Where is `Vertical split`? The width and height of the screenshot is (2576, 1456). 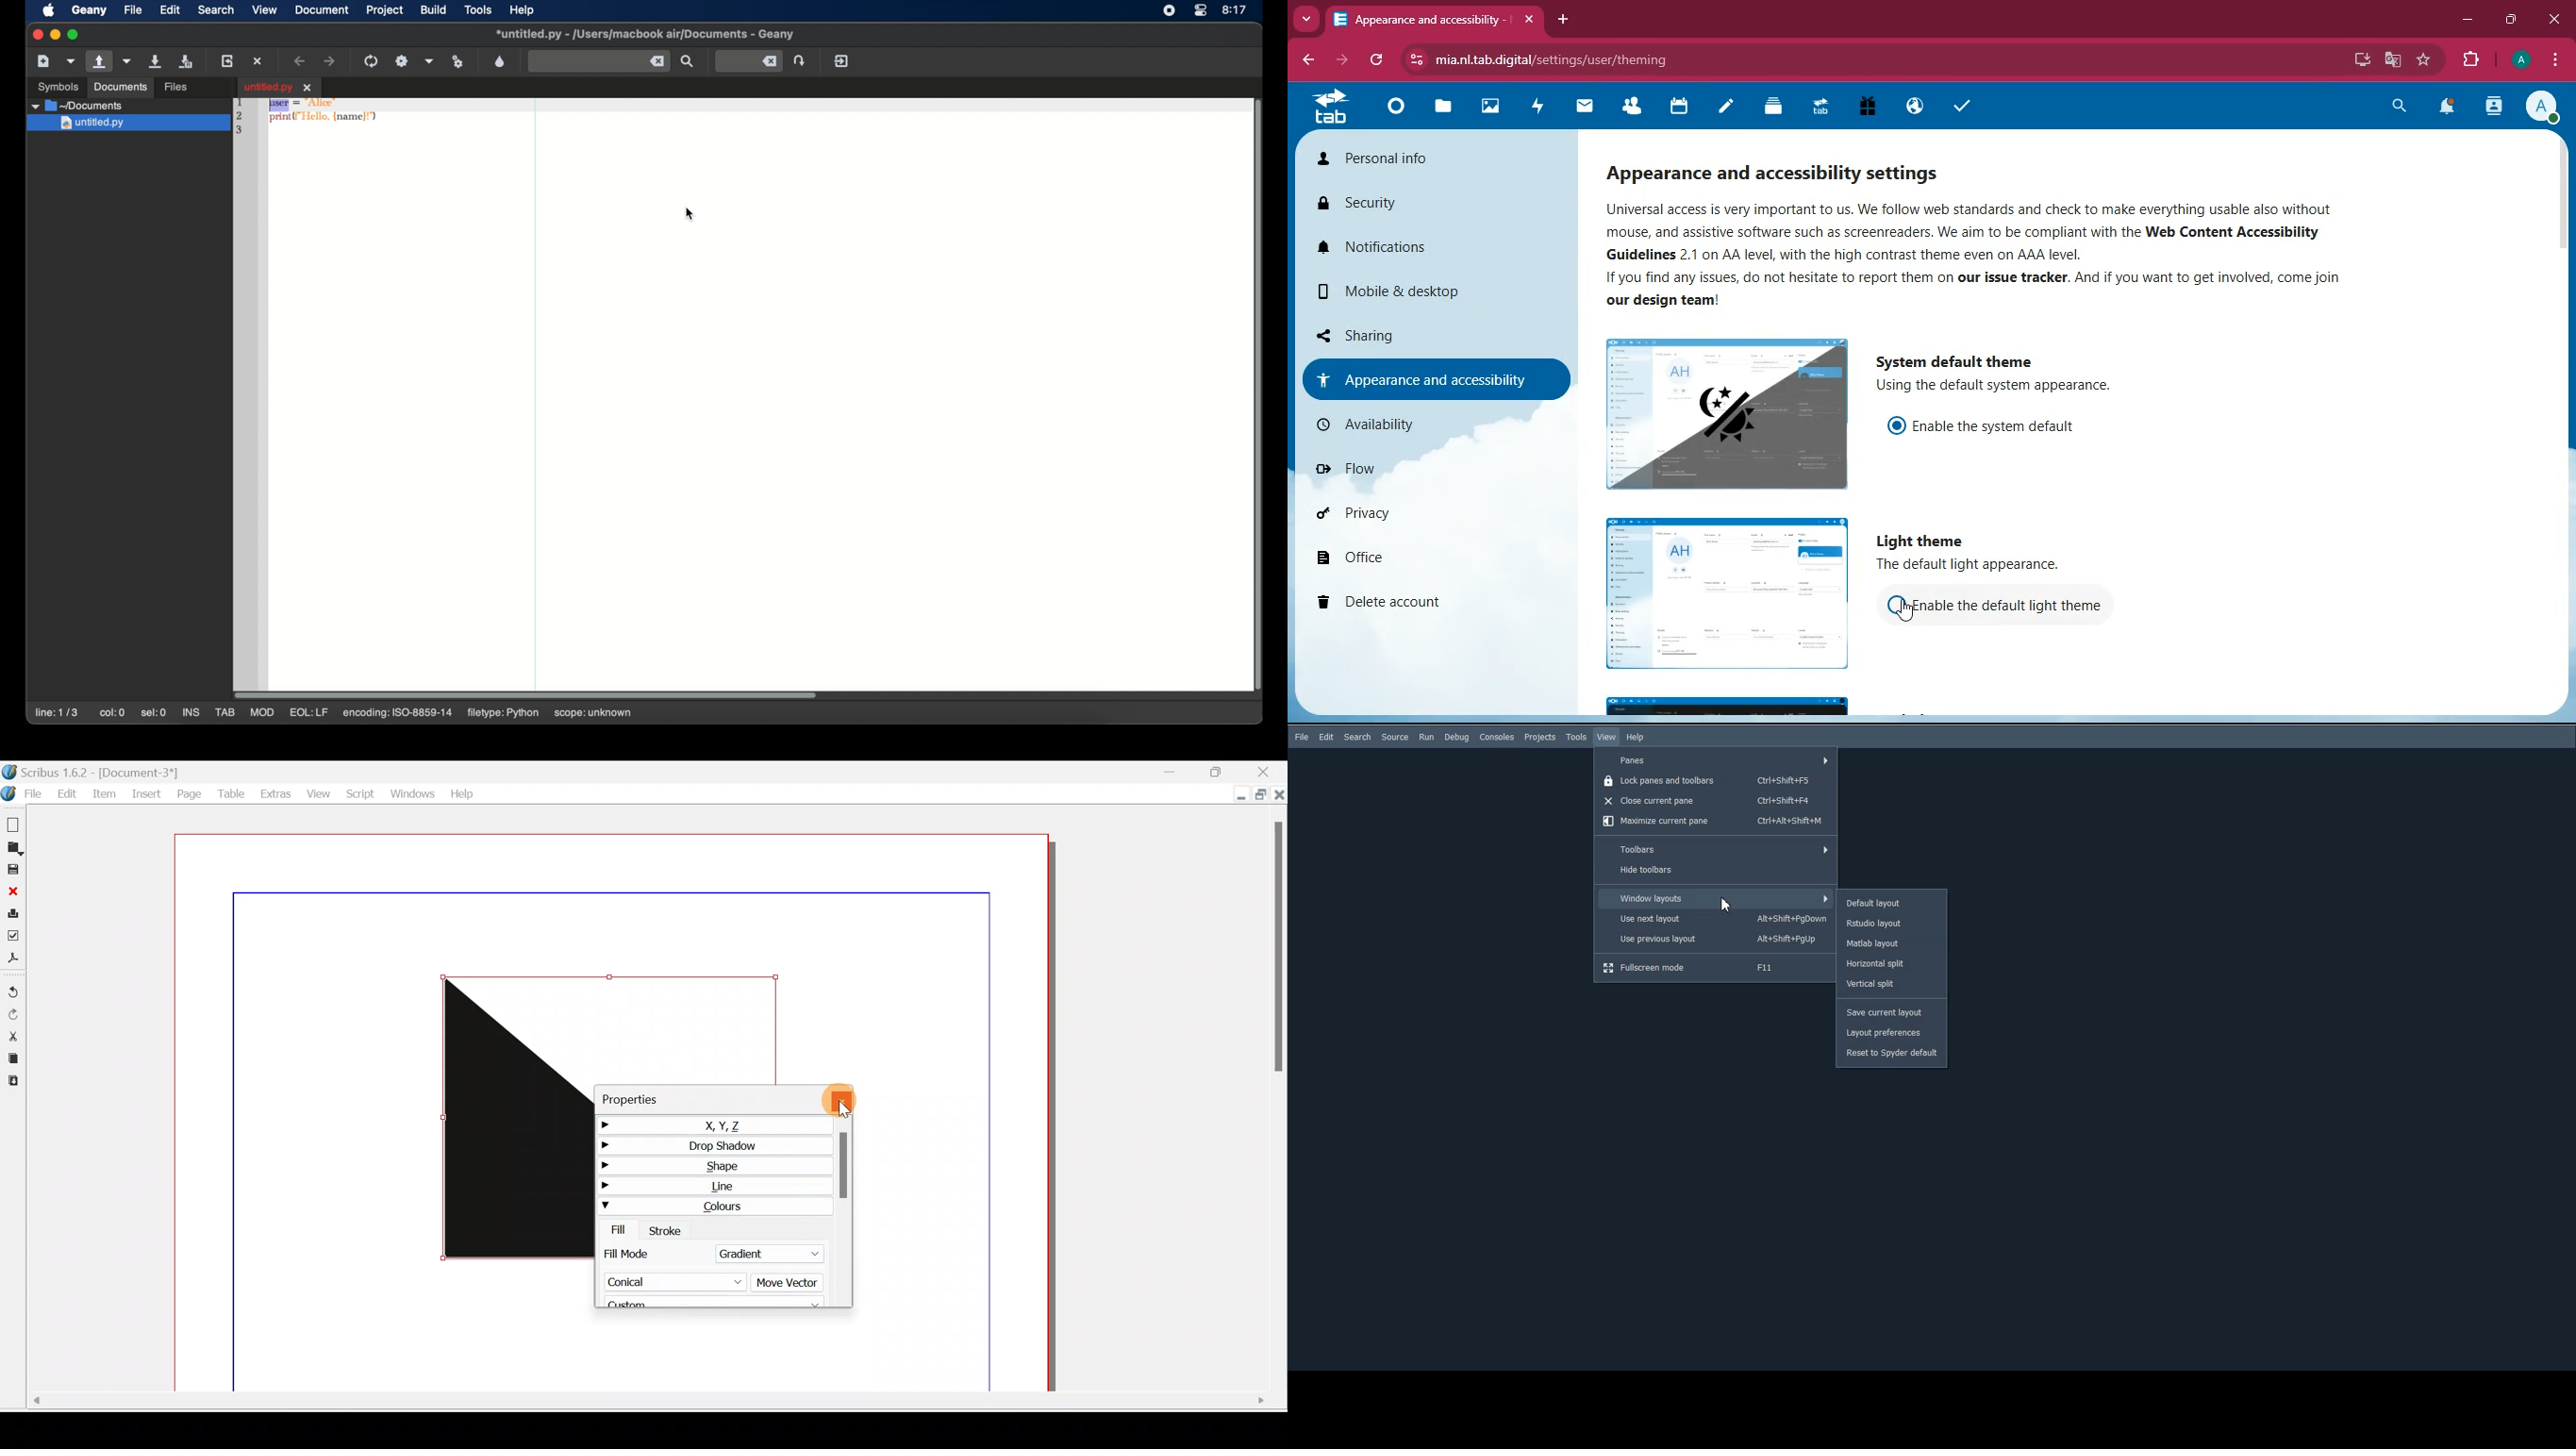
Vertical split is located at coordinates (1893, 985).